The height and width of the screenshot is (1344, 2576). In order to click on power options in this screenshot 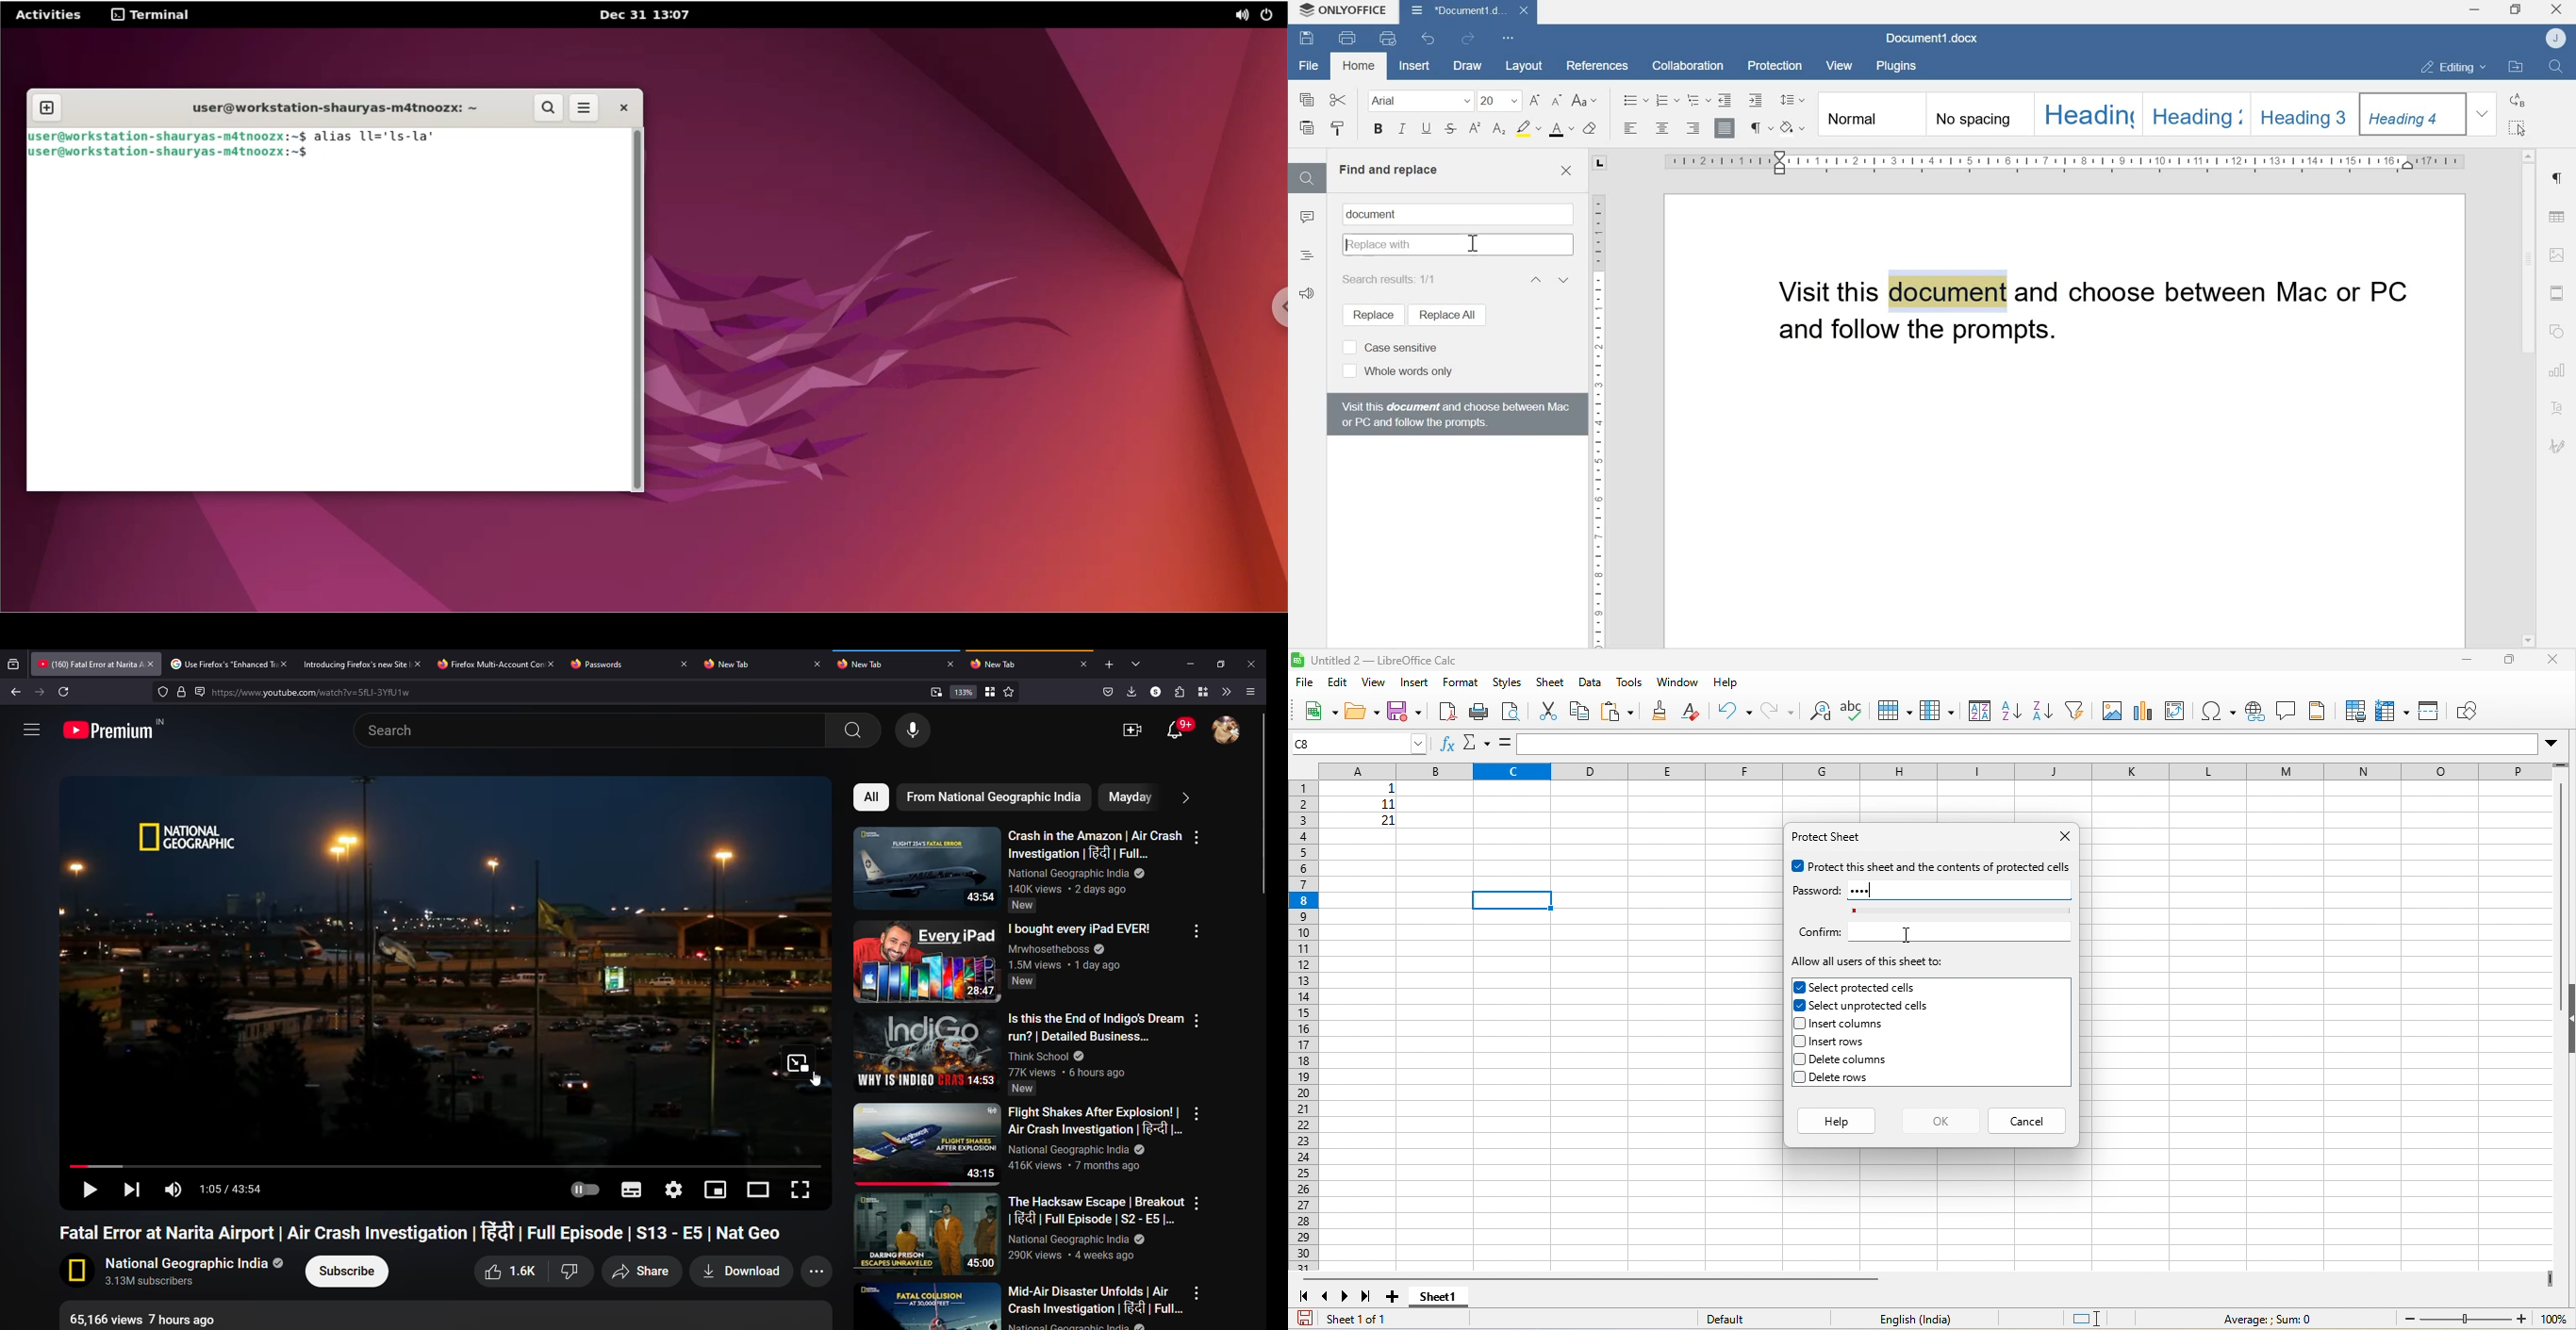, I will do `click(1271, 15)`.